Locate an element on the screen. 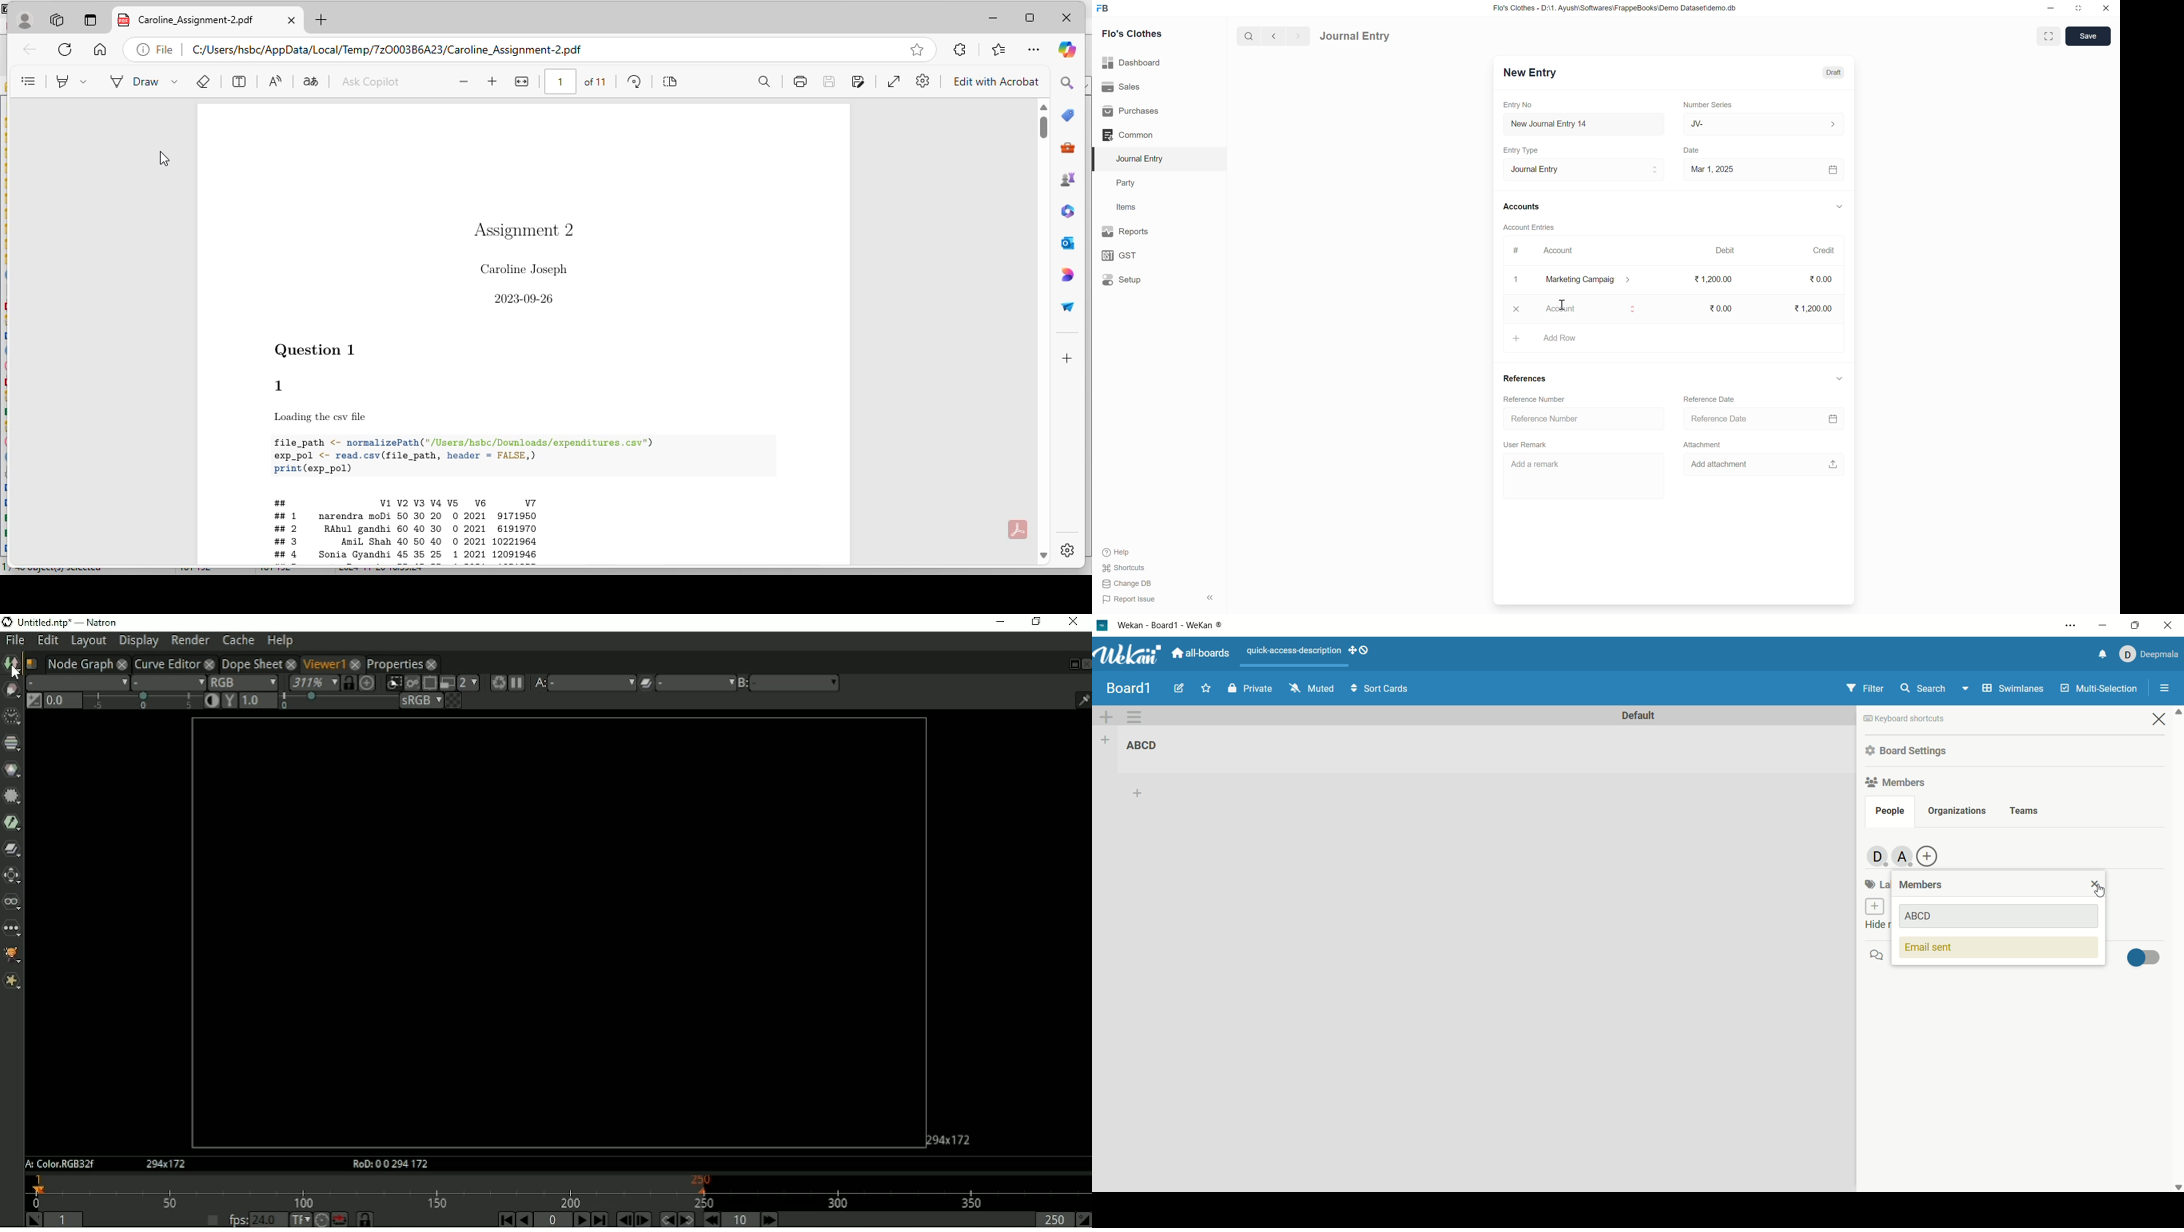  Entry Type is located at coordinates (1524, 150).